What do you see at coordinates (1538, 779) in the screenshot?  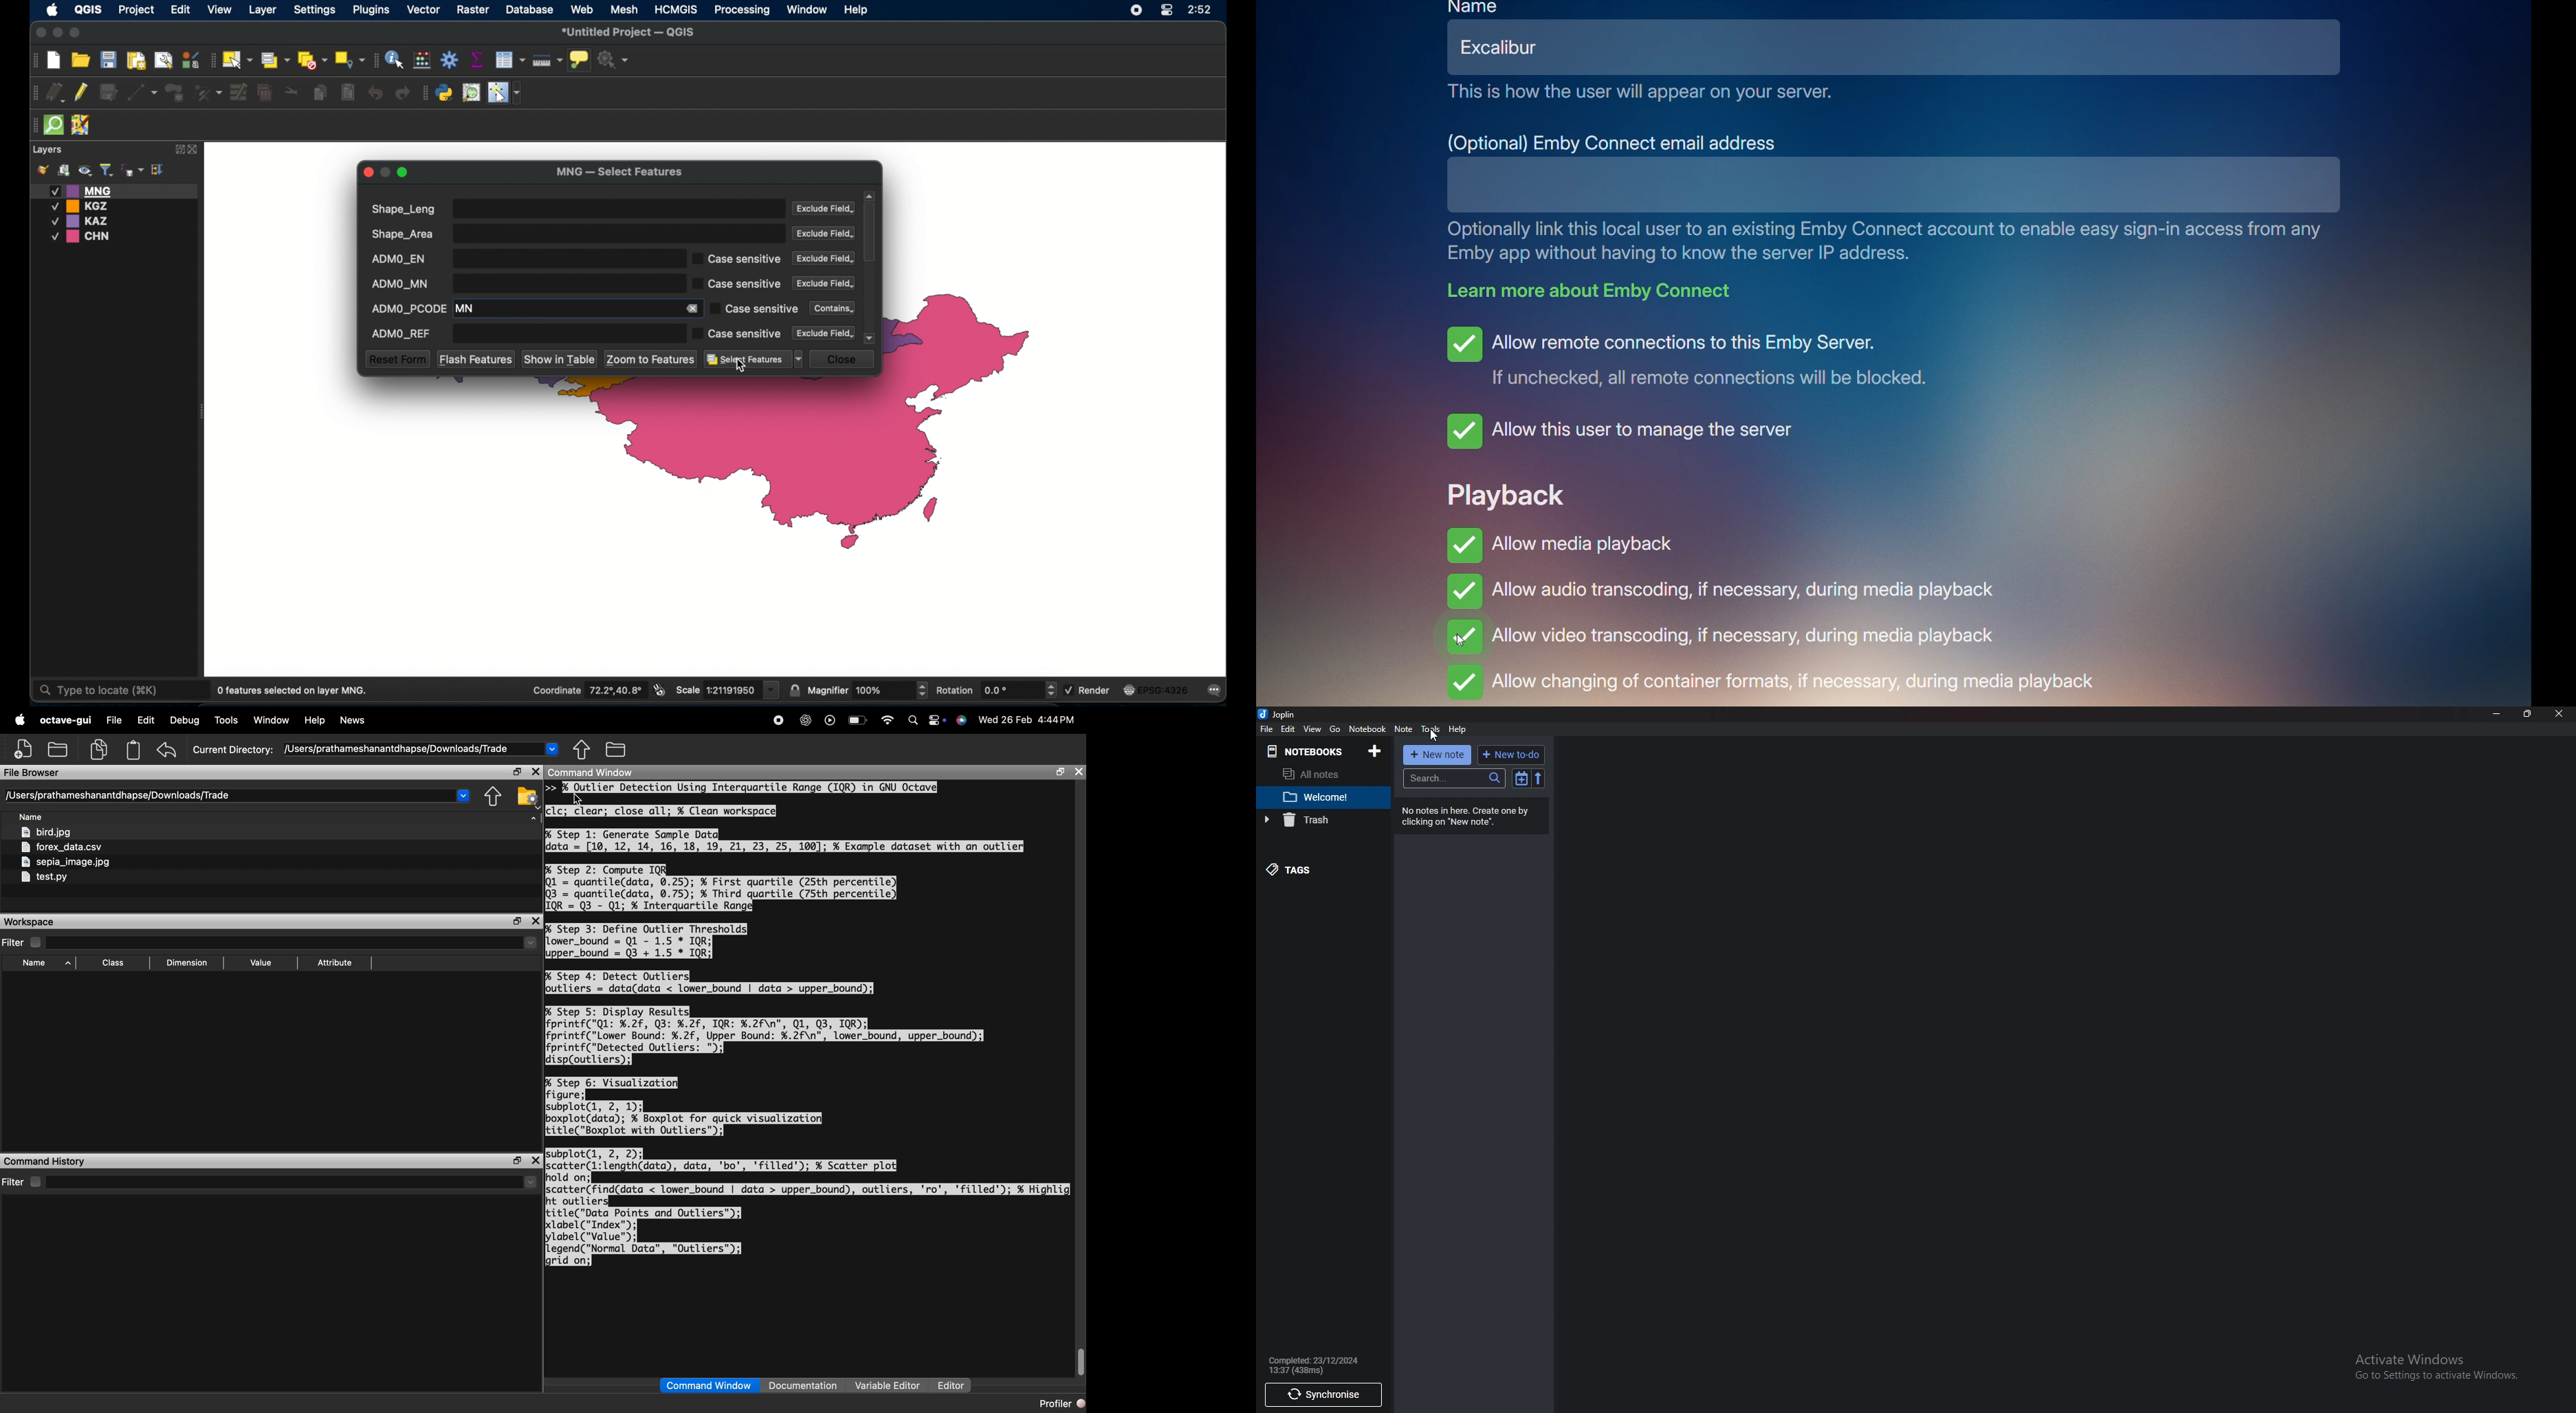 I see `reverse sort order` at bounding box center [1538, 779].